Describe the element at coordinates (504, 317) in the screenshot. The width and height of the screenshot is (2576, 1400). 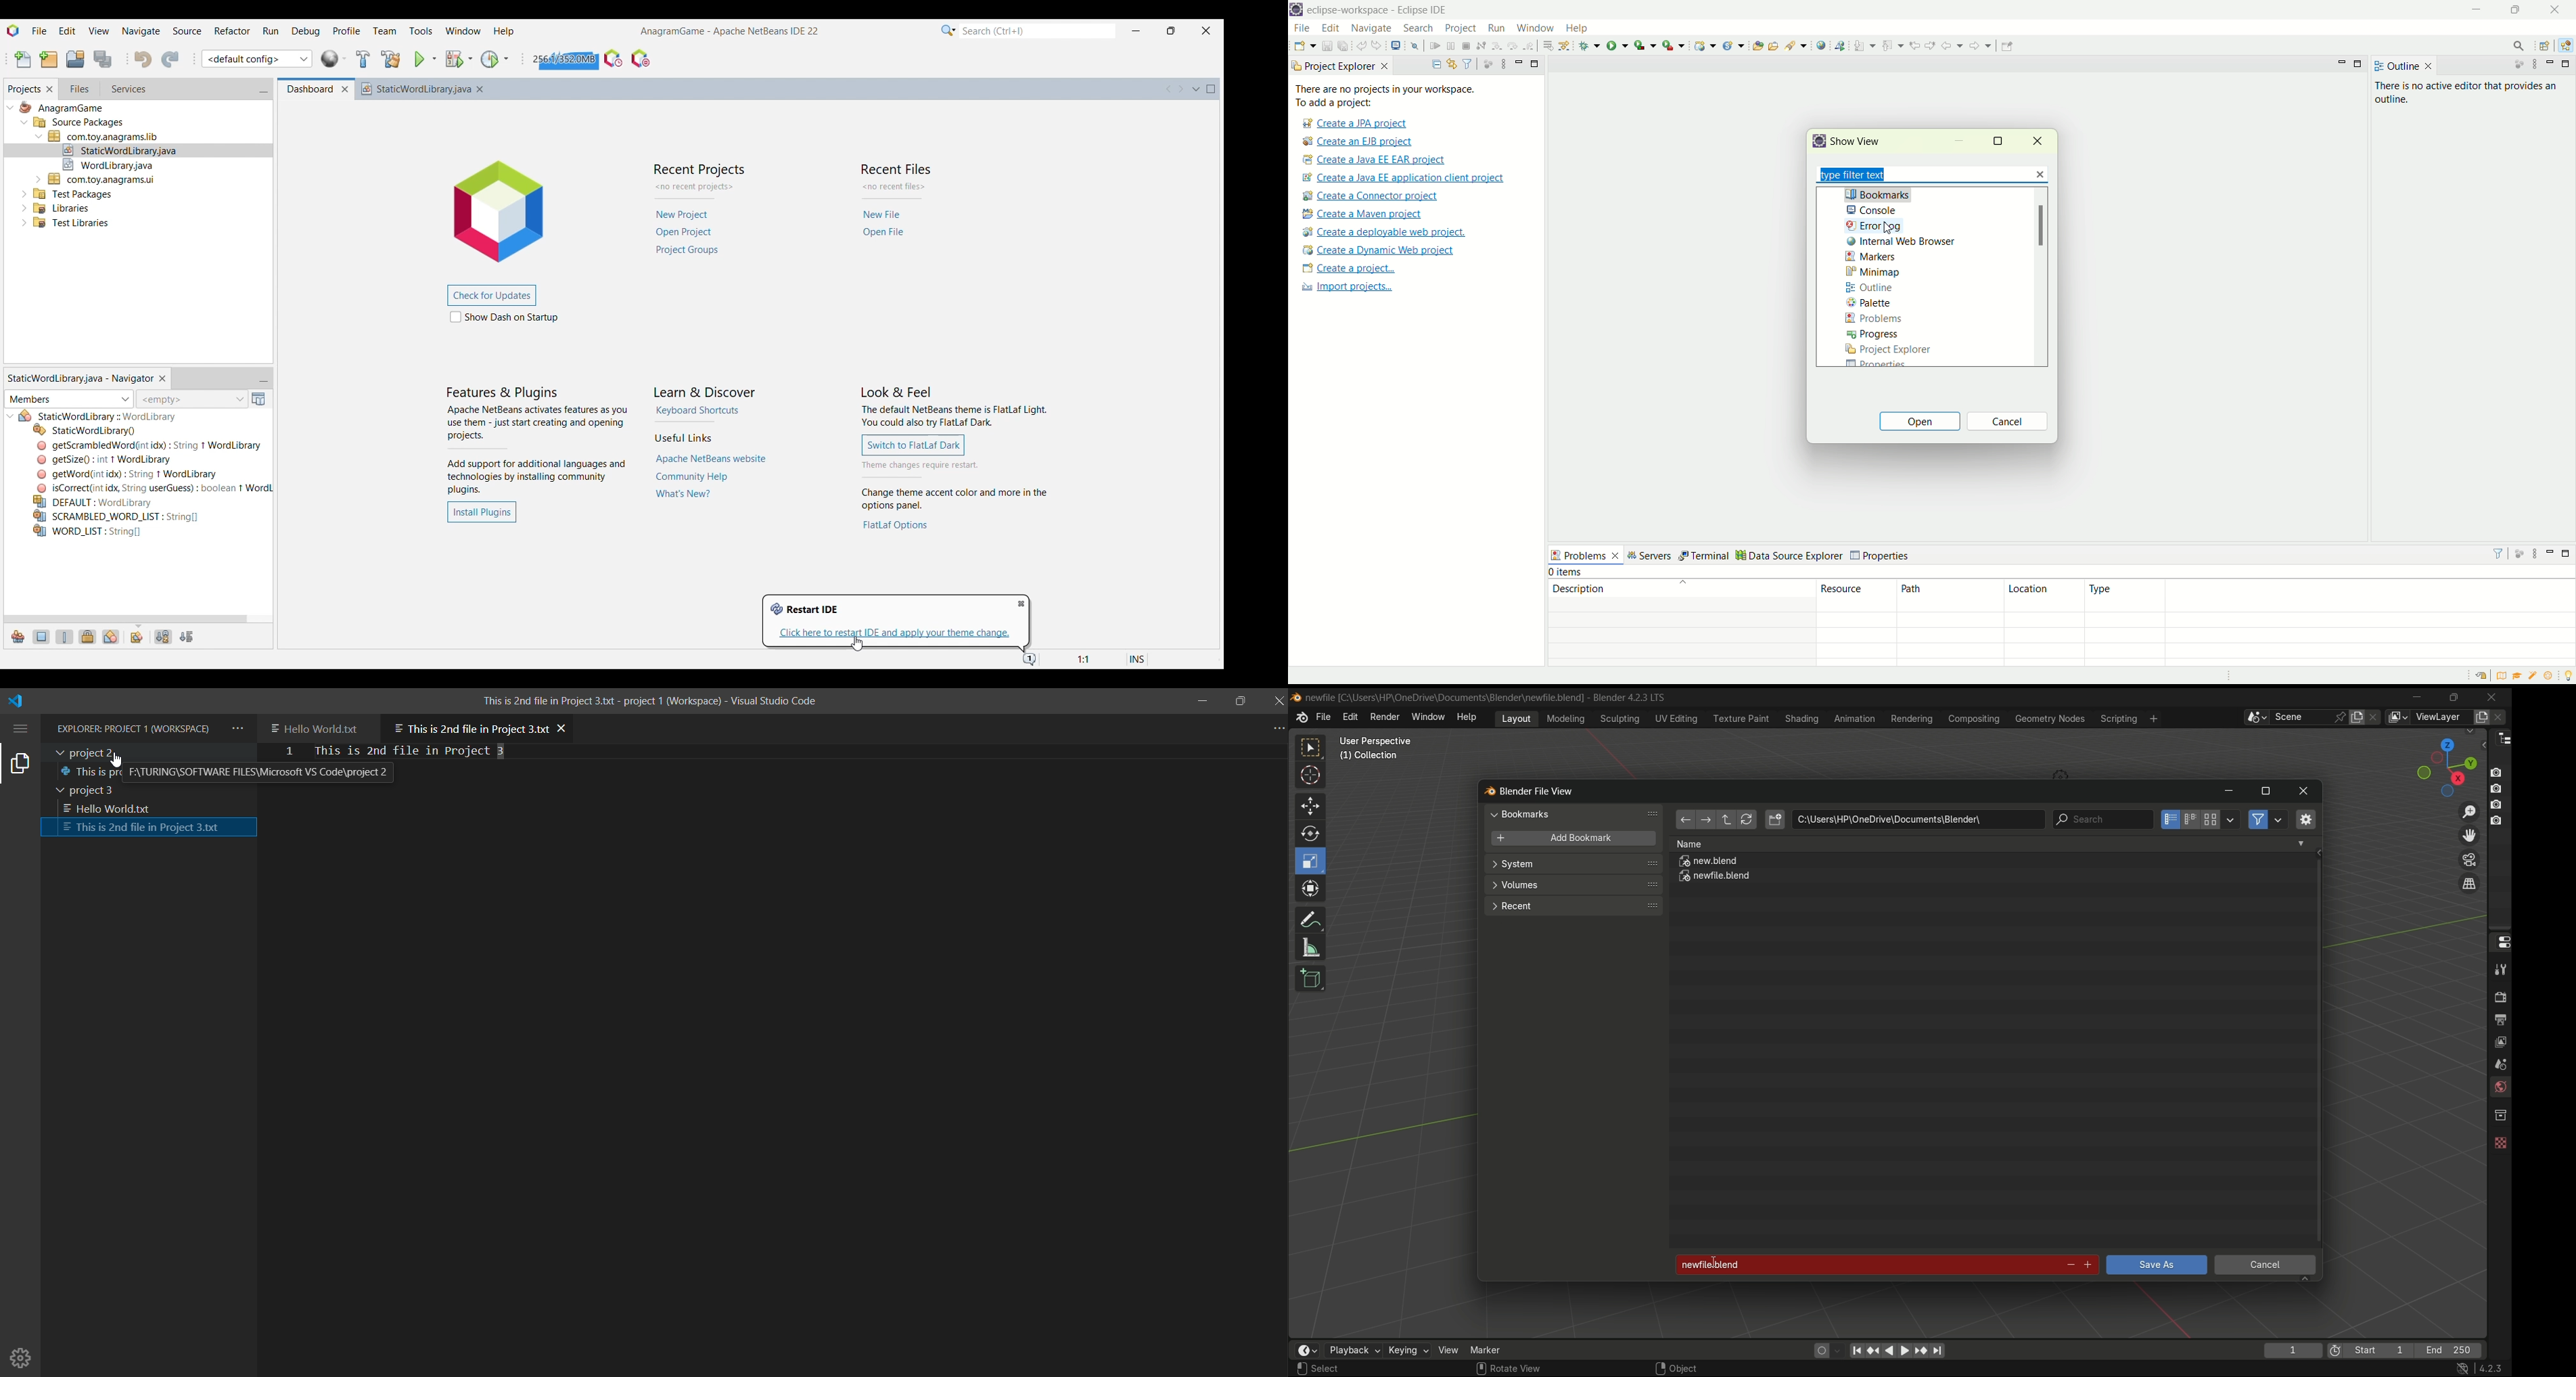
I see `Show Dash on startup` at that location.